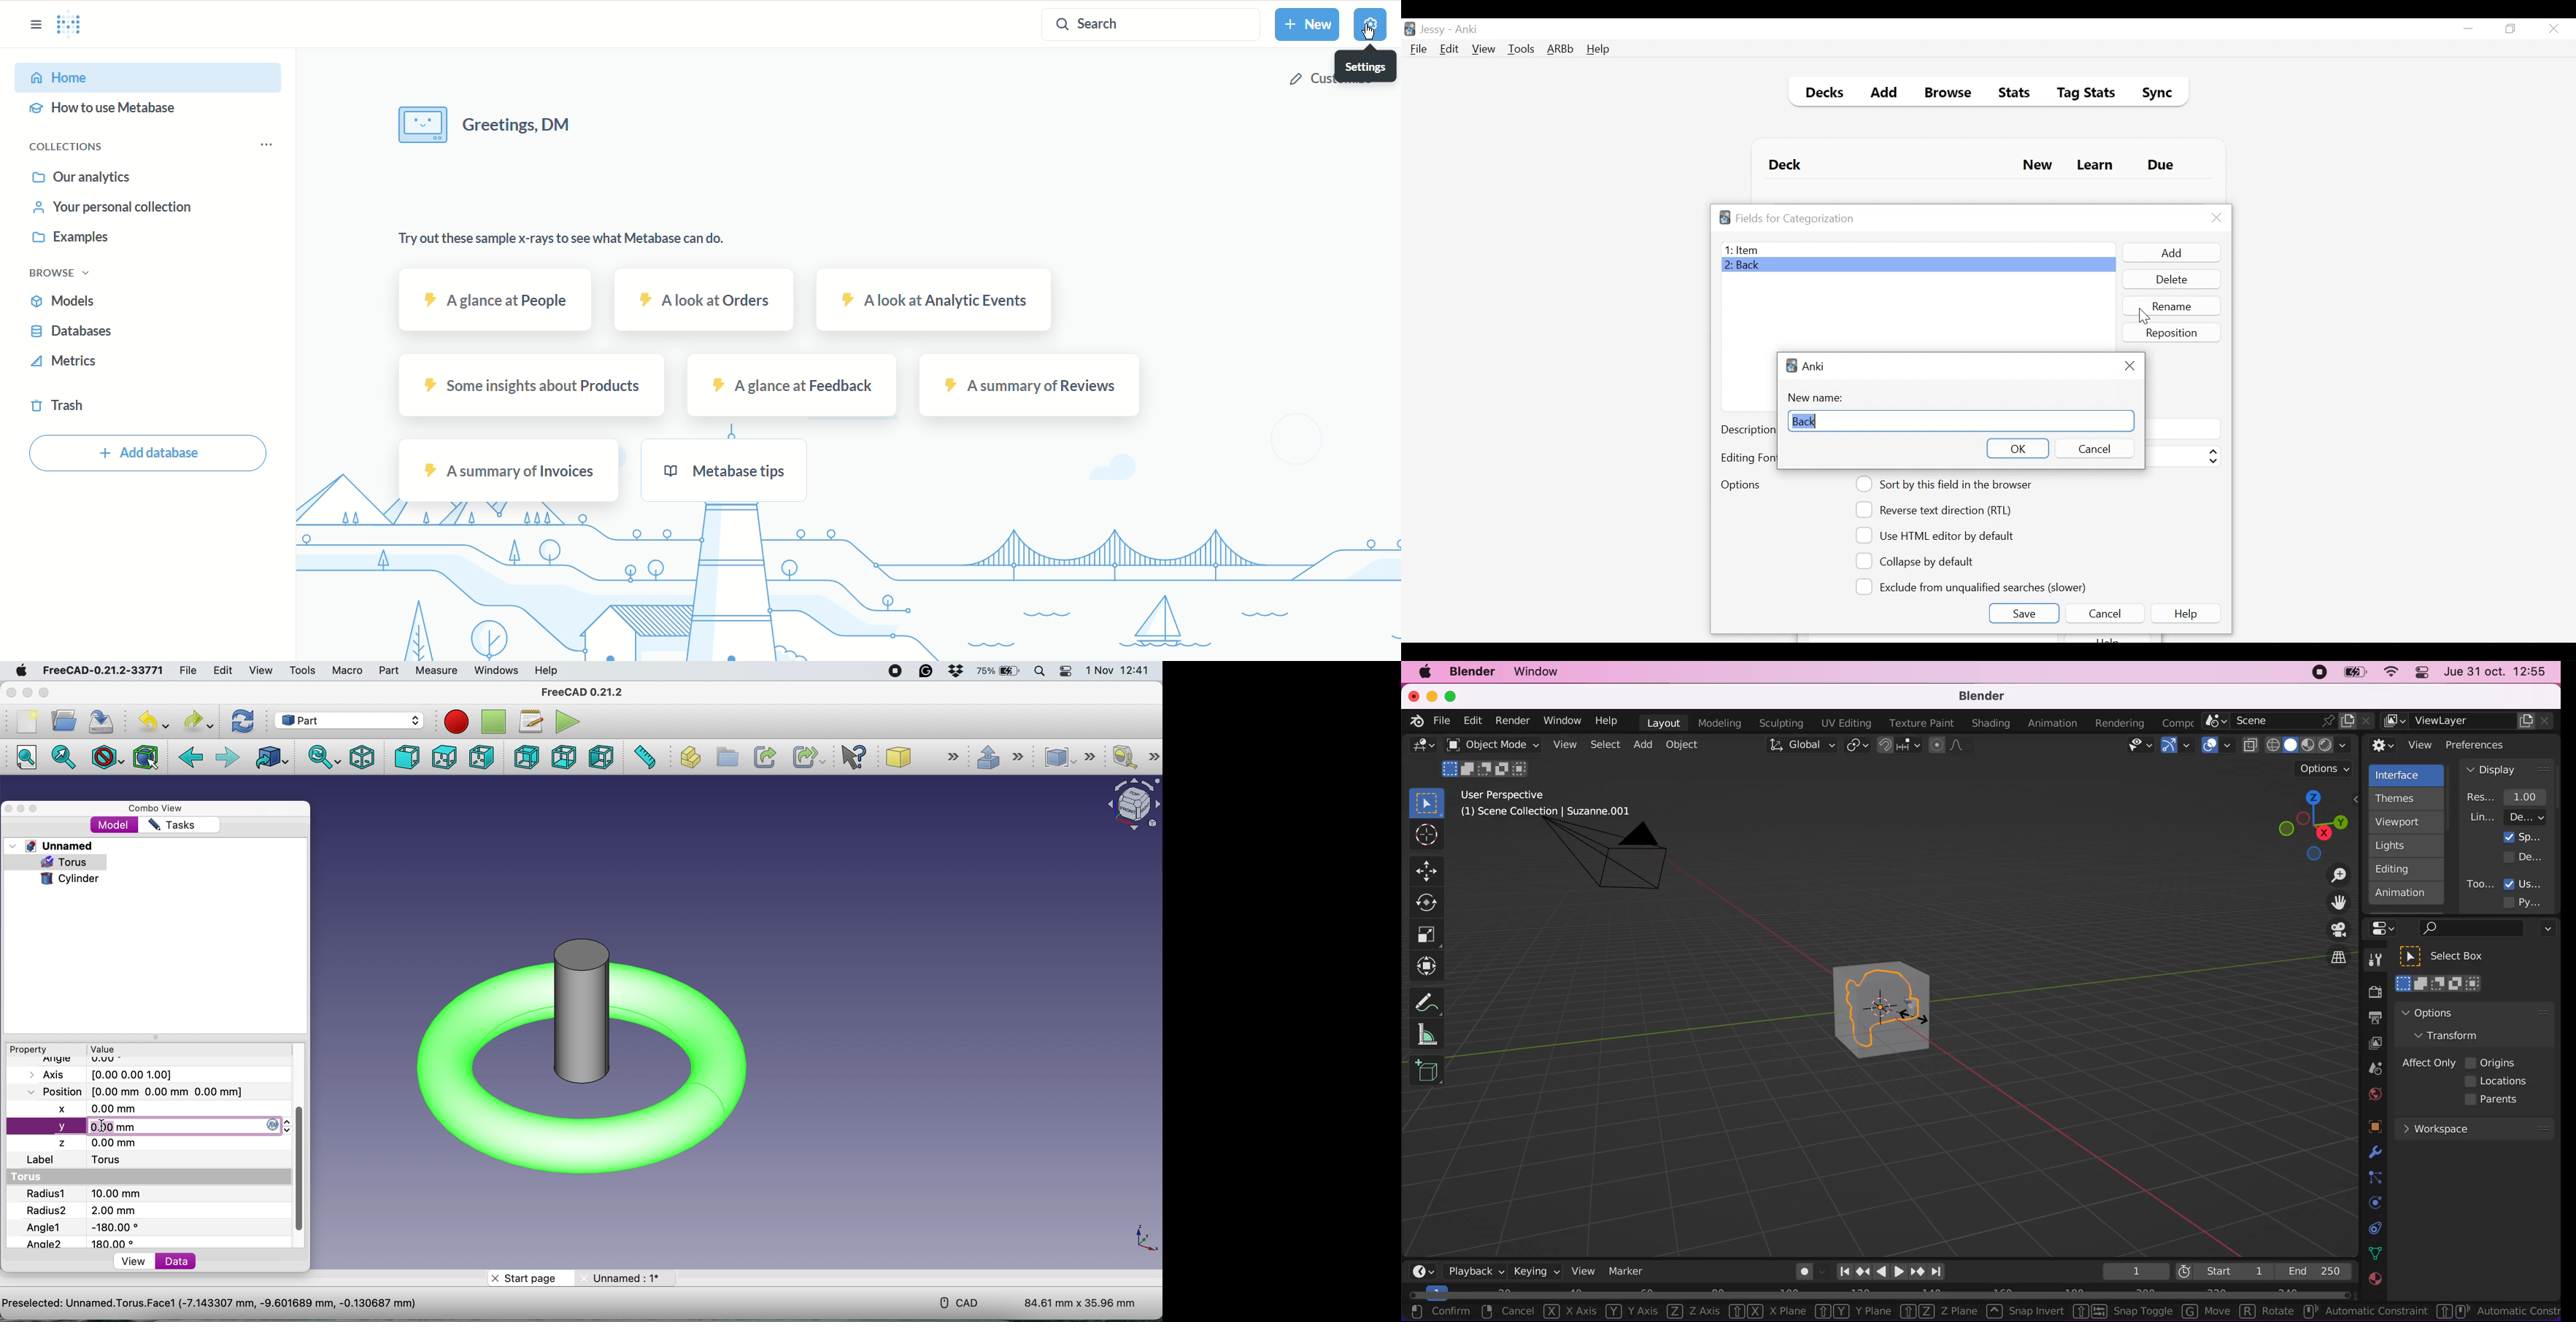 The image size is (2576, 1344). Describe the element at coordinates (570, 723) in the screenshot. I see `execute macros` at that location.